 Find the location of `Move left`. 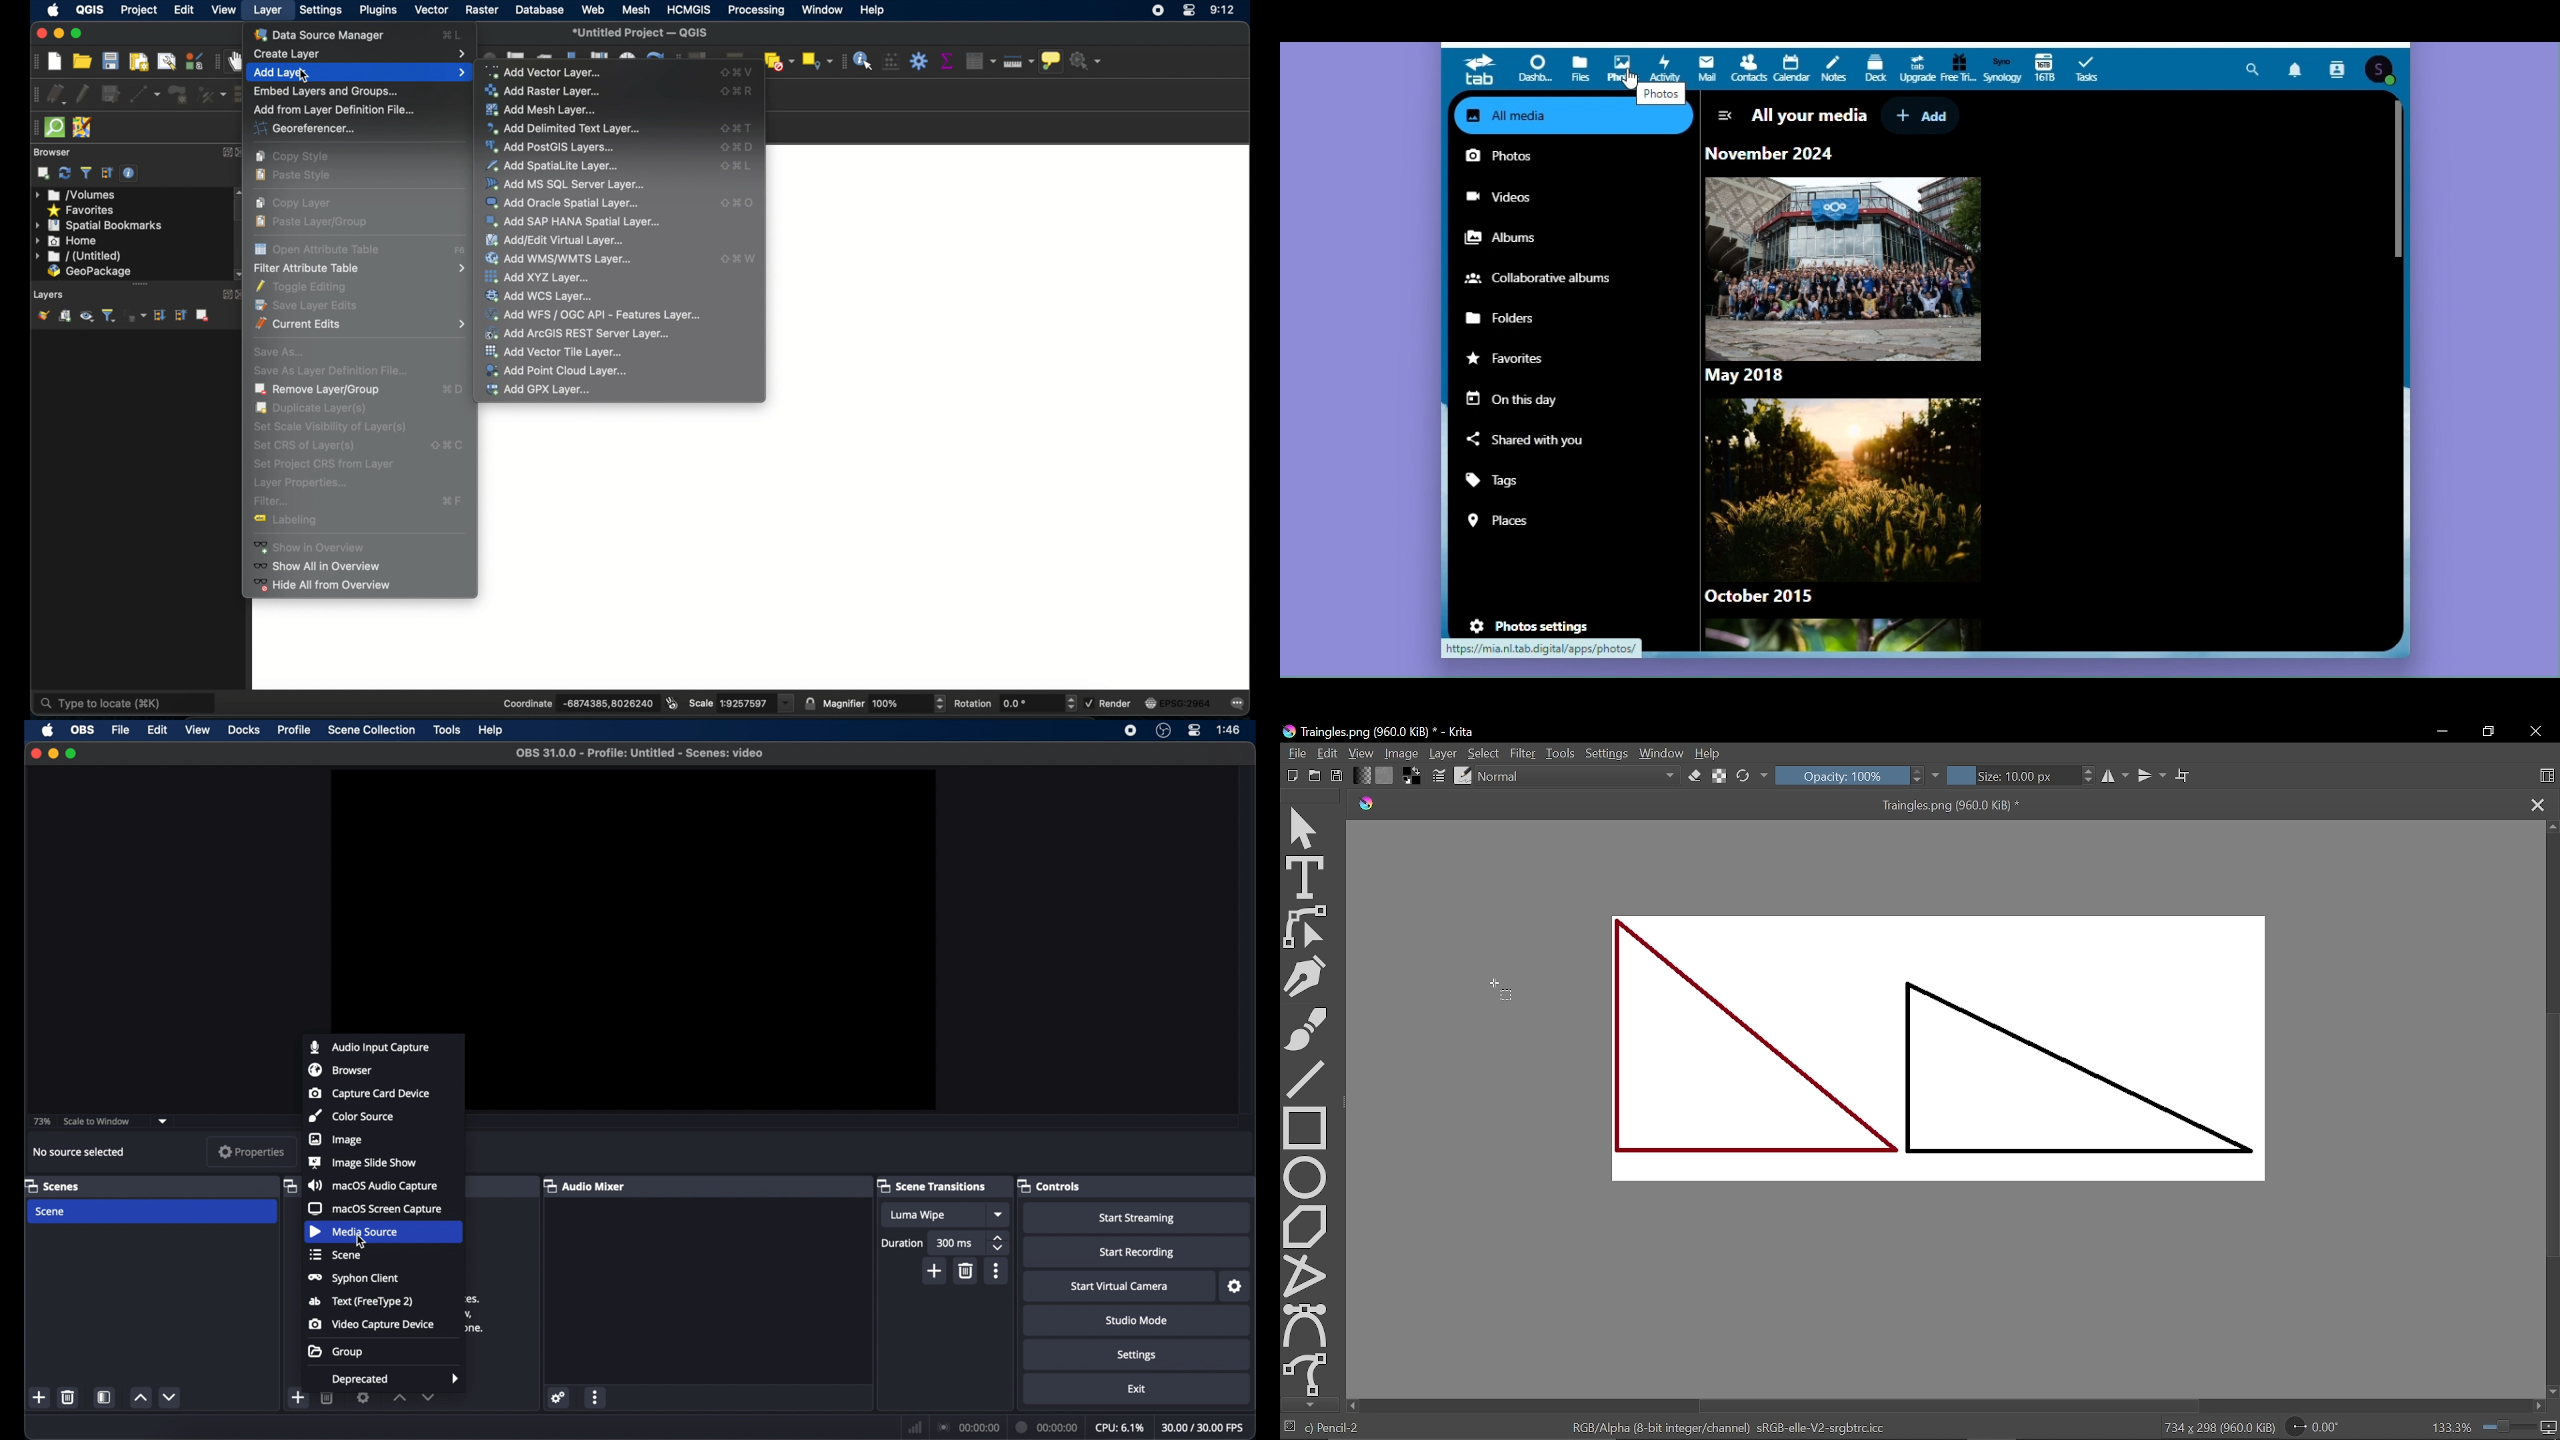

Move left is located at coordinates (2538, 1406).